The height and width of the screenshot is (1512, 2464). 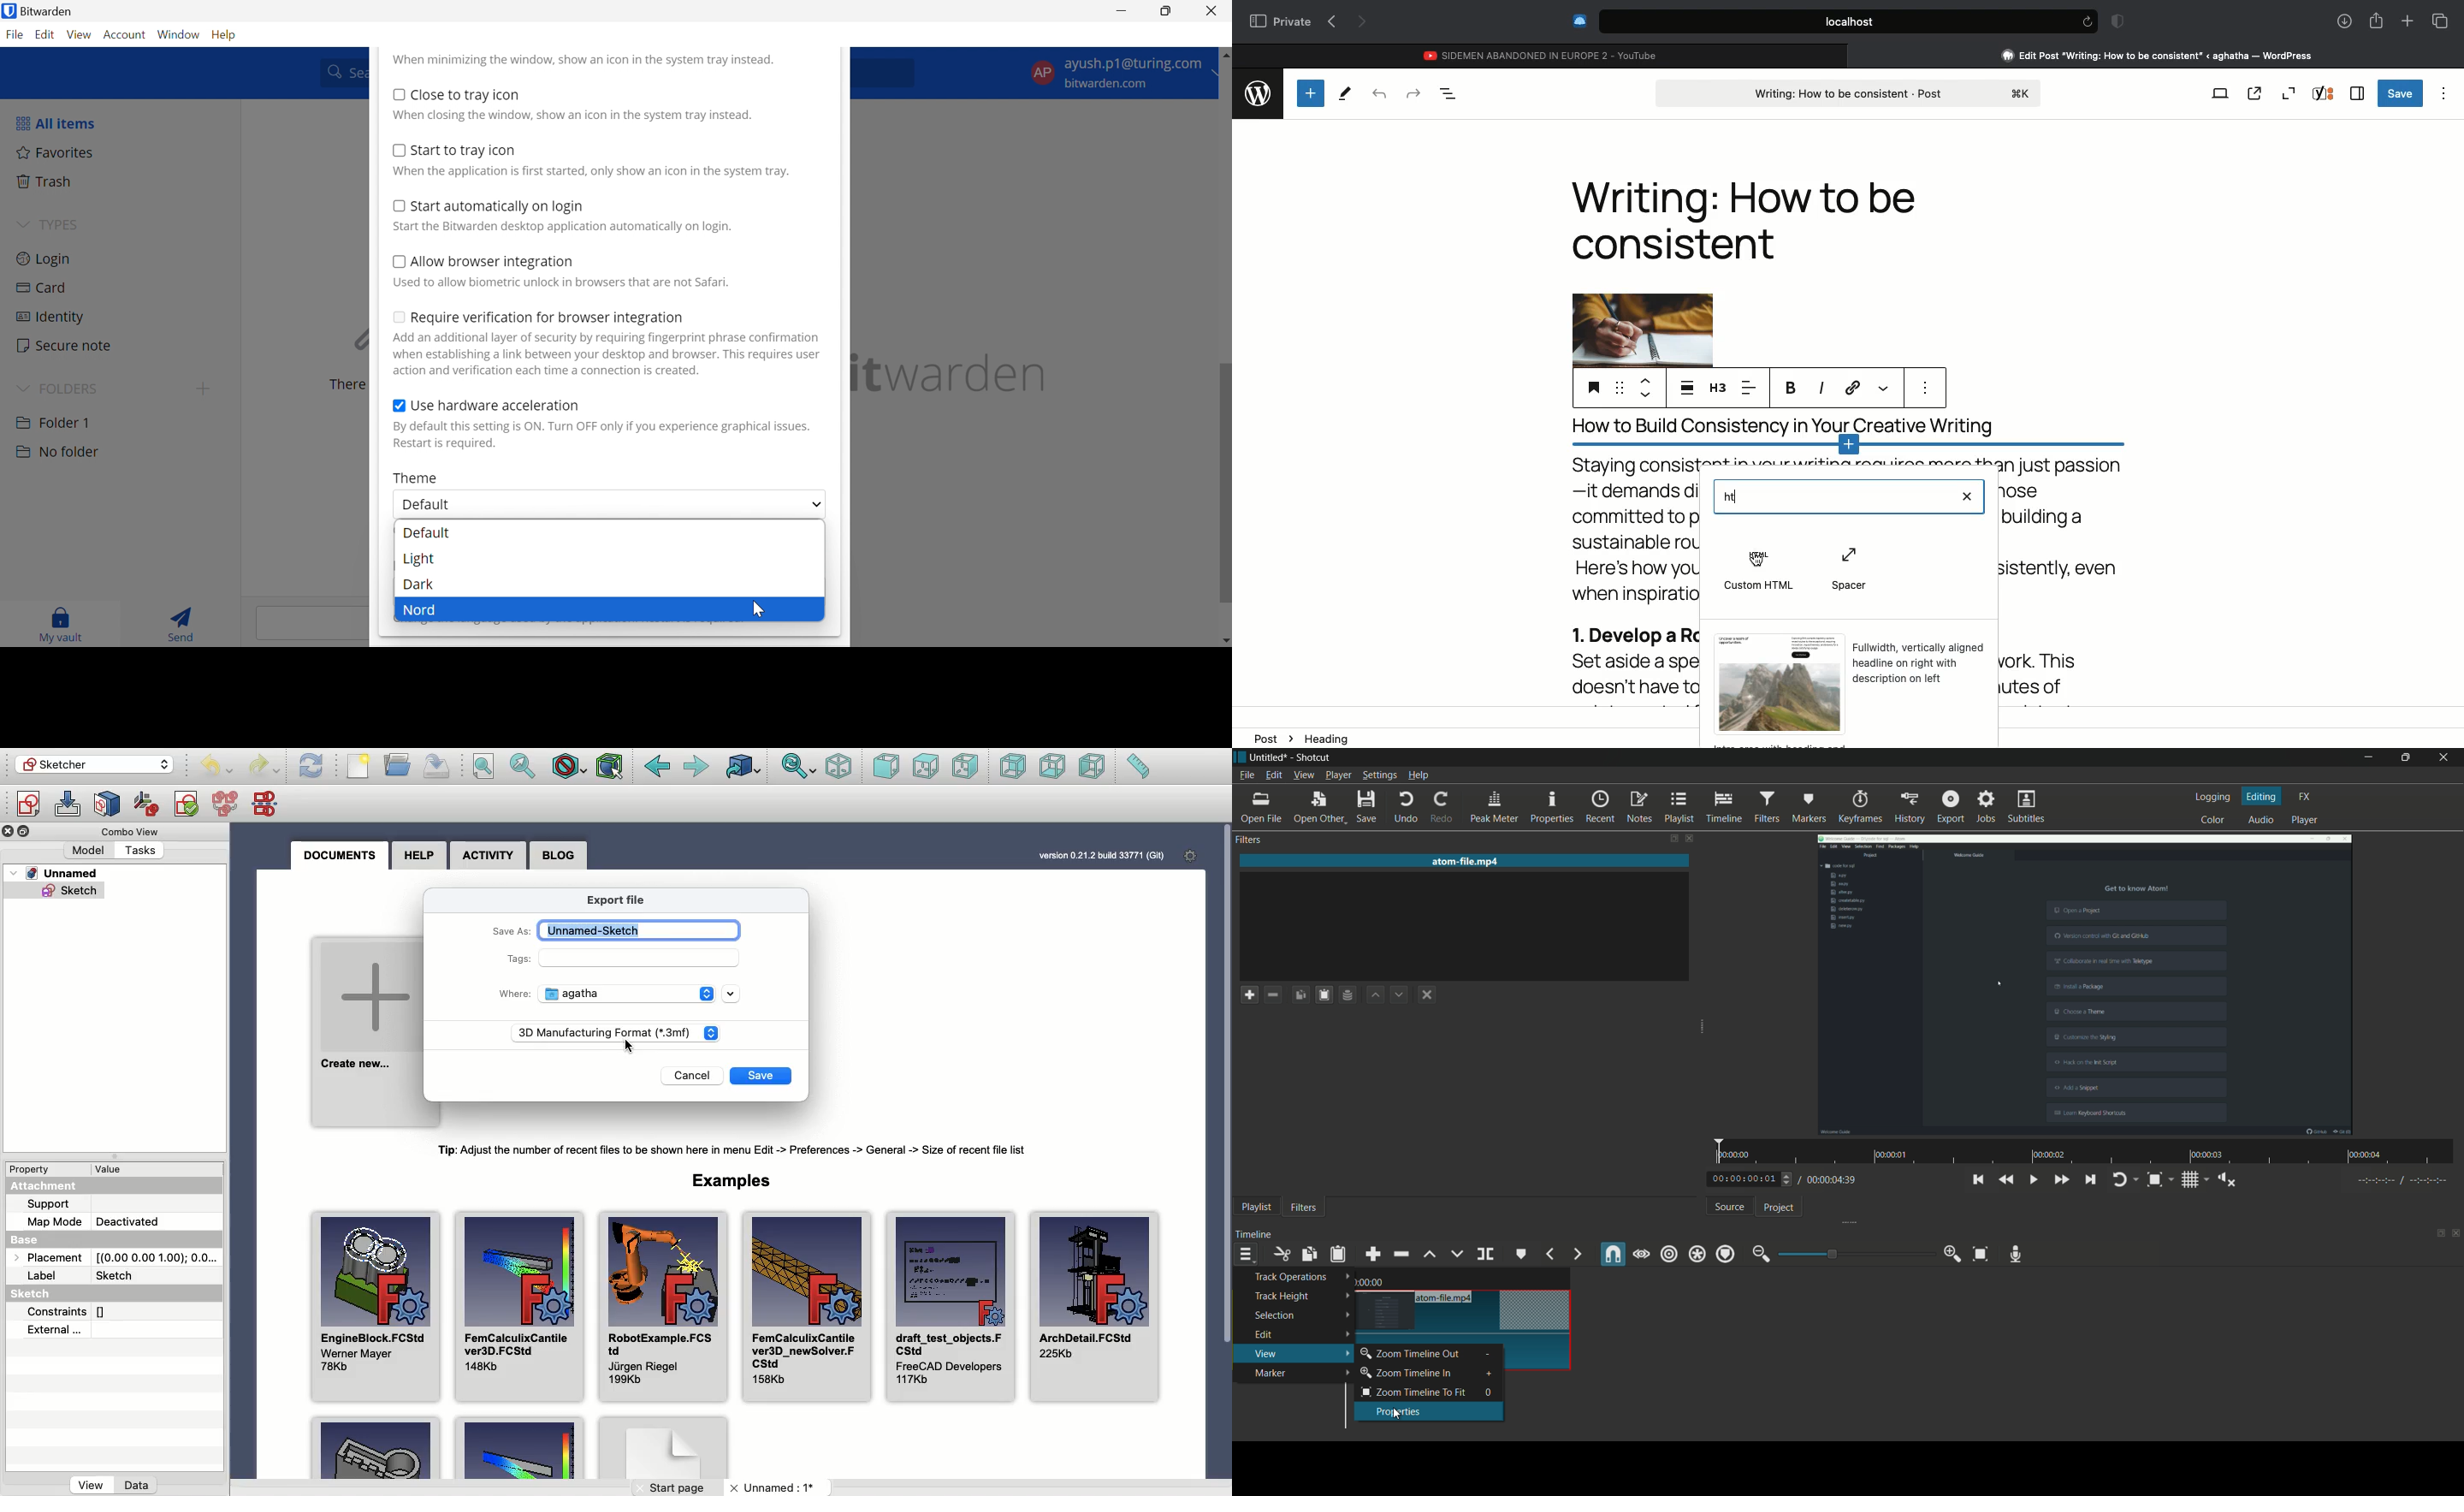 What do you see at coordinates (1301, 995) in the screenshot?
I see `copy checked filters` at bounding box center [1301, 995].